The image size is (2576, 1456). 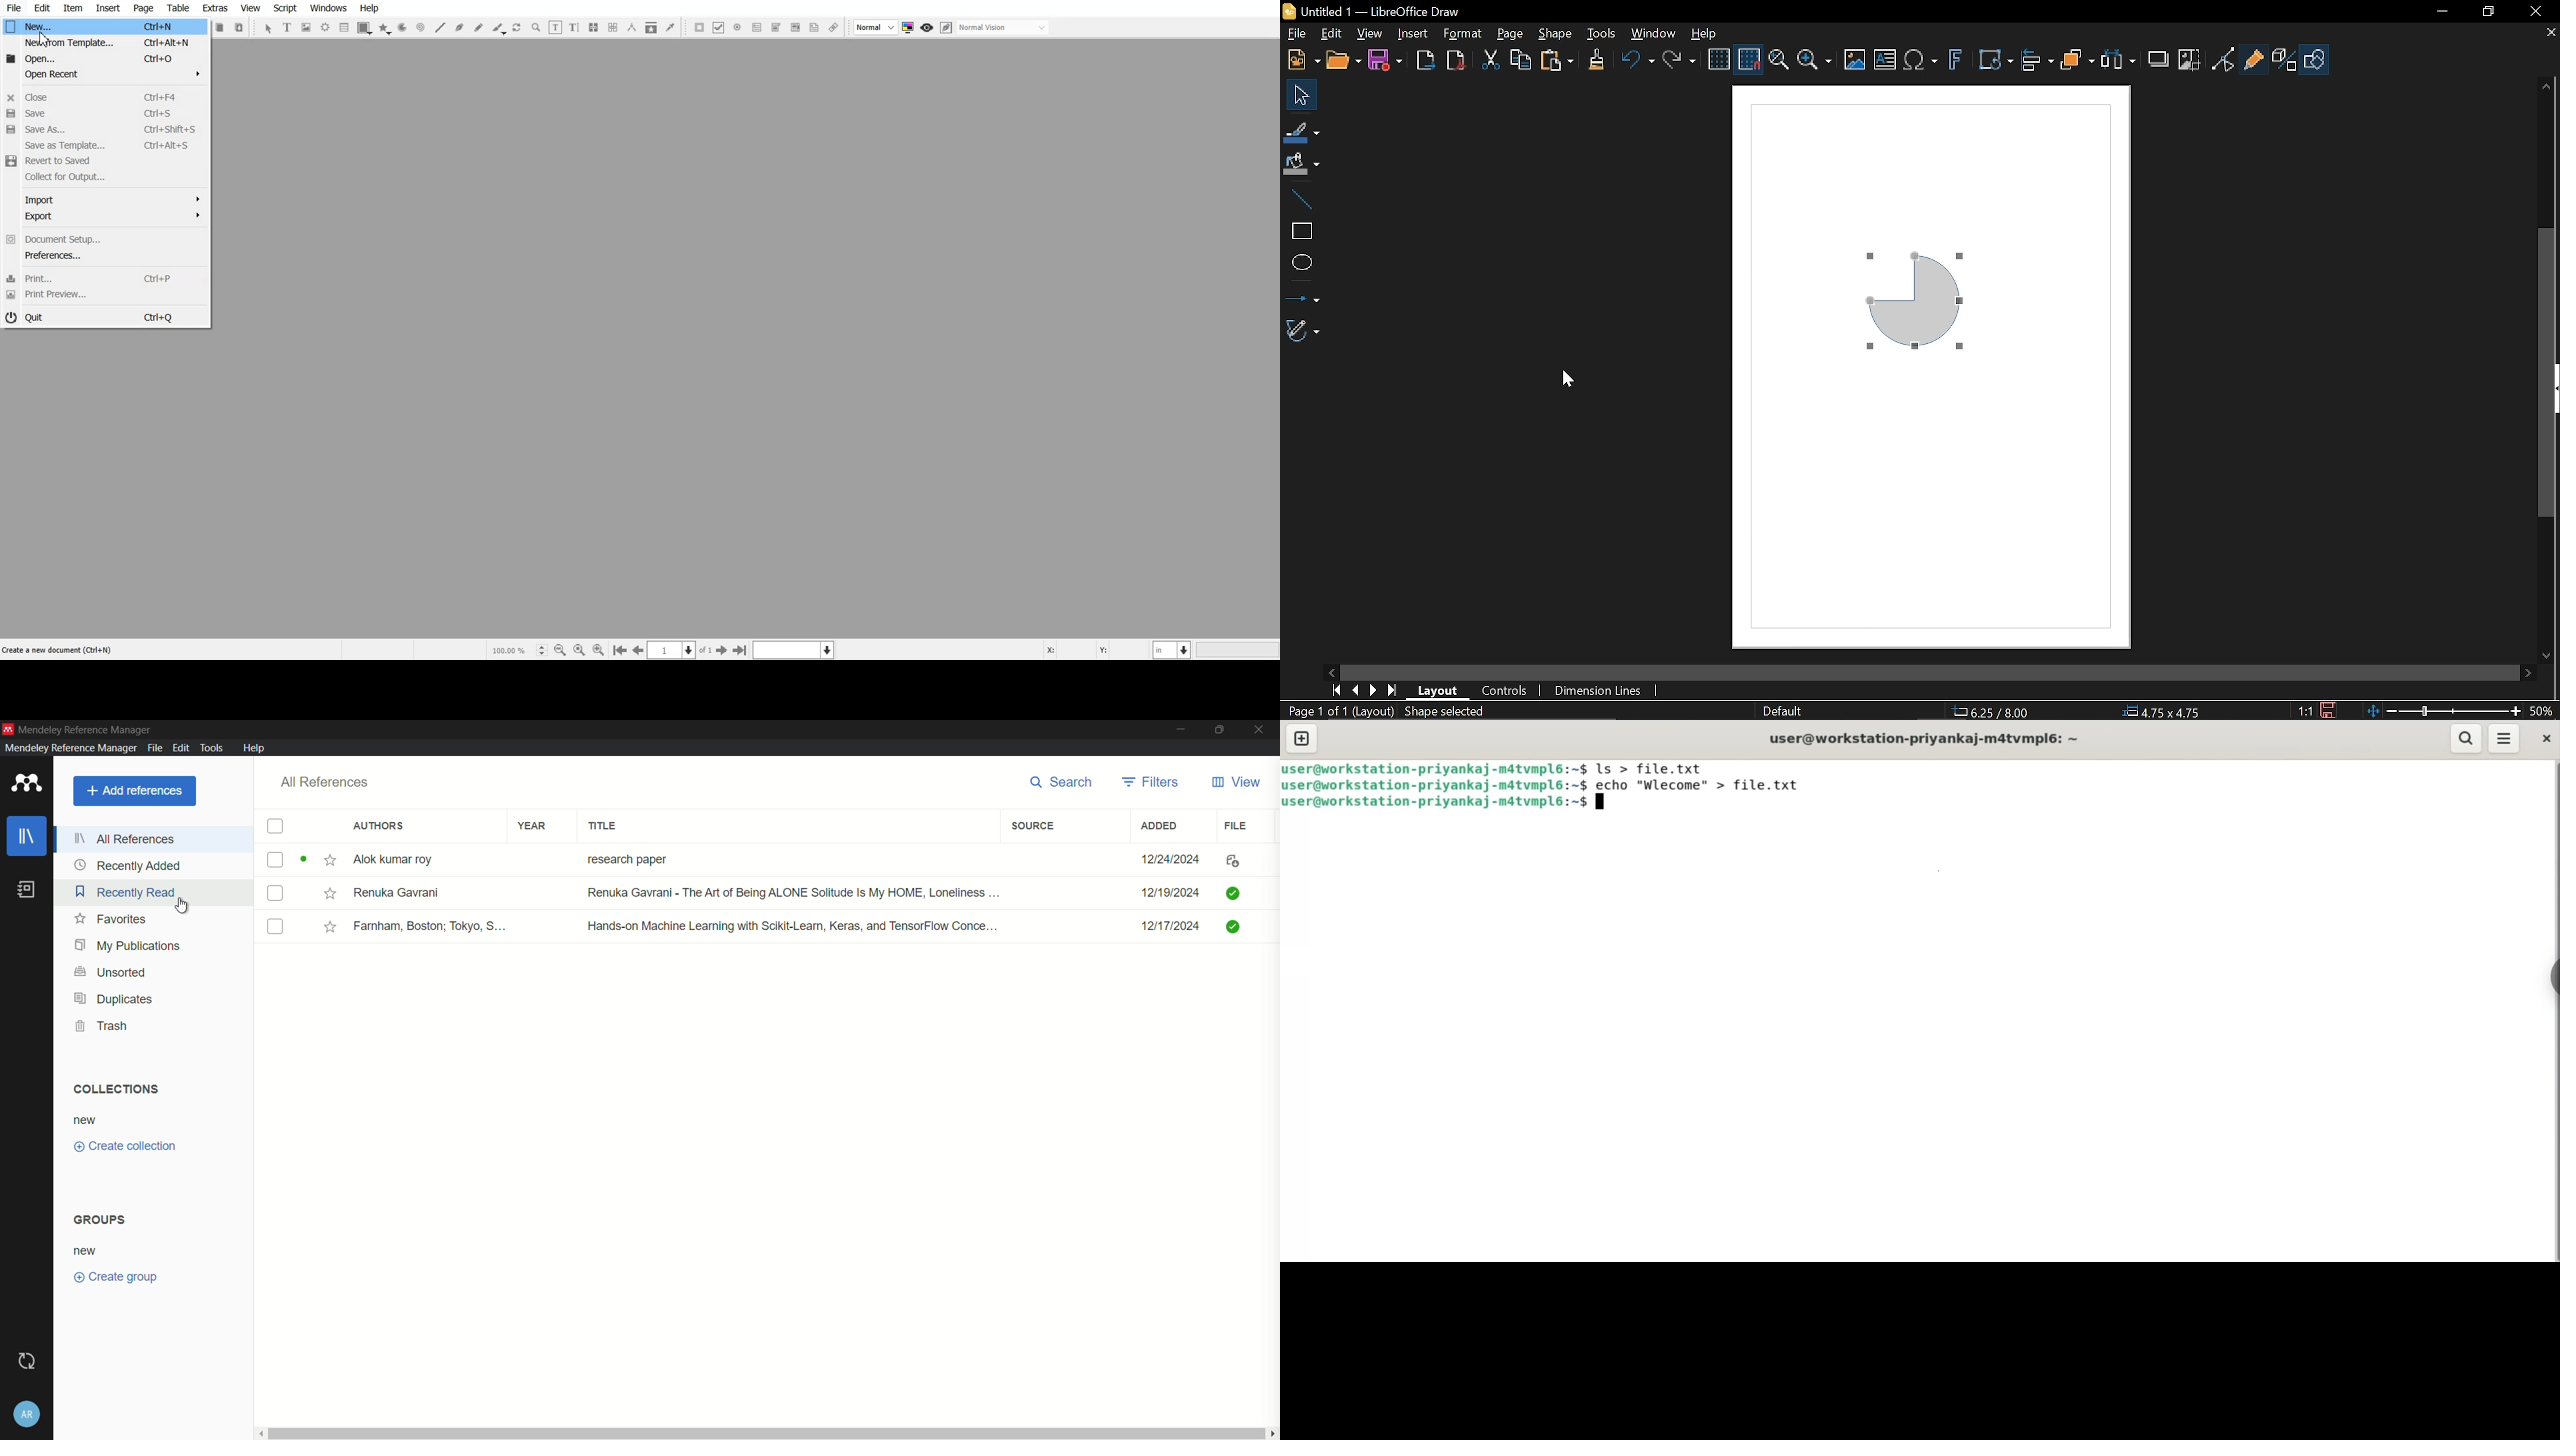 What do you see at coordinates (87, 729) in the screenshot?
I see `Mendeley Reference Manager` at bounding box center [87, 729].